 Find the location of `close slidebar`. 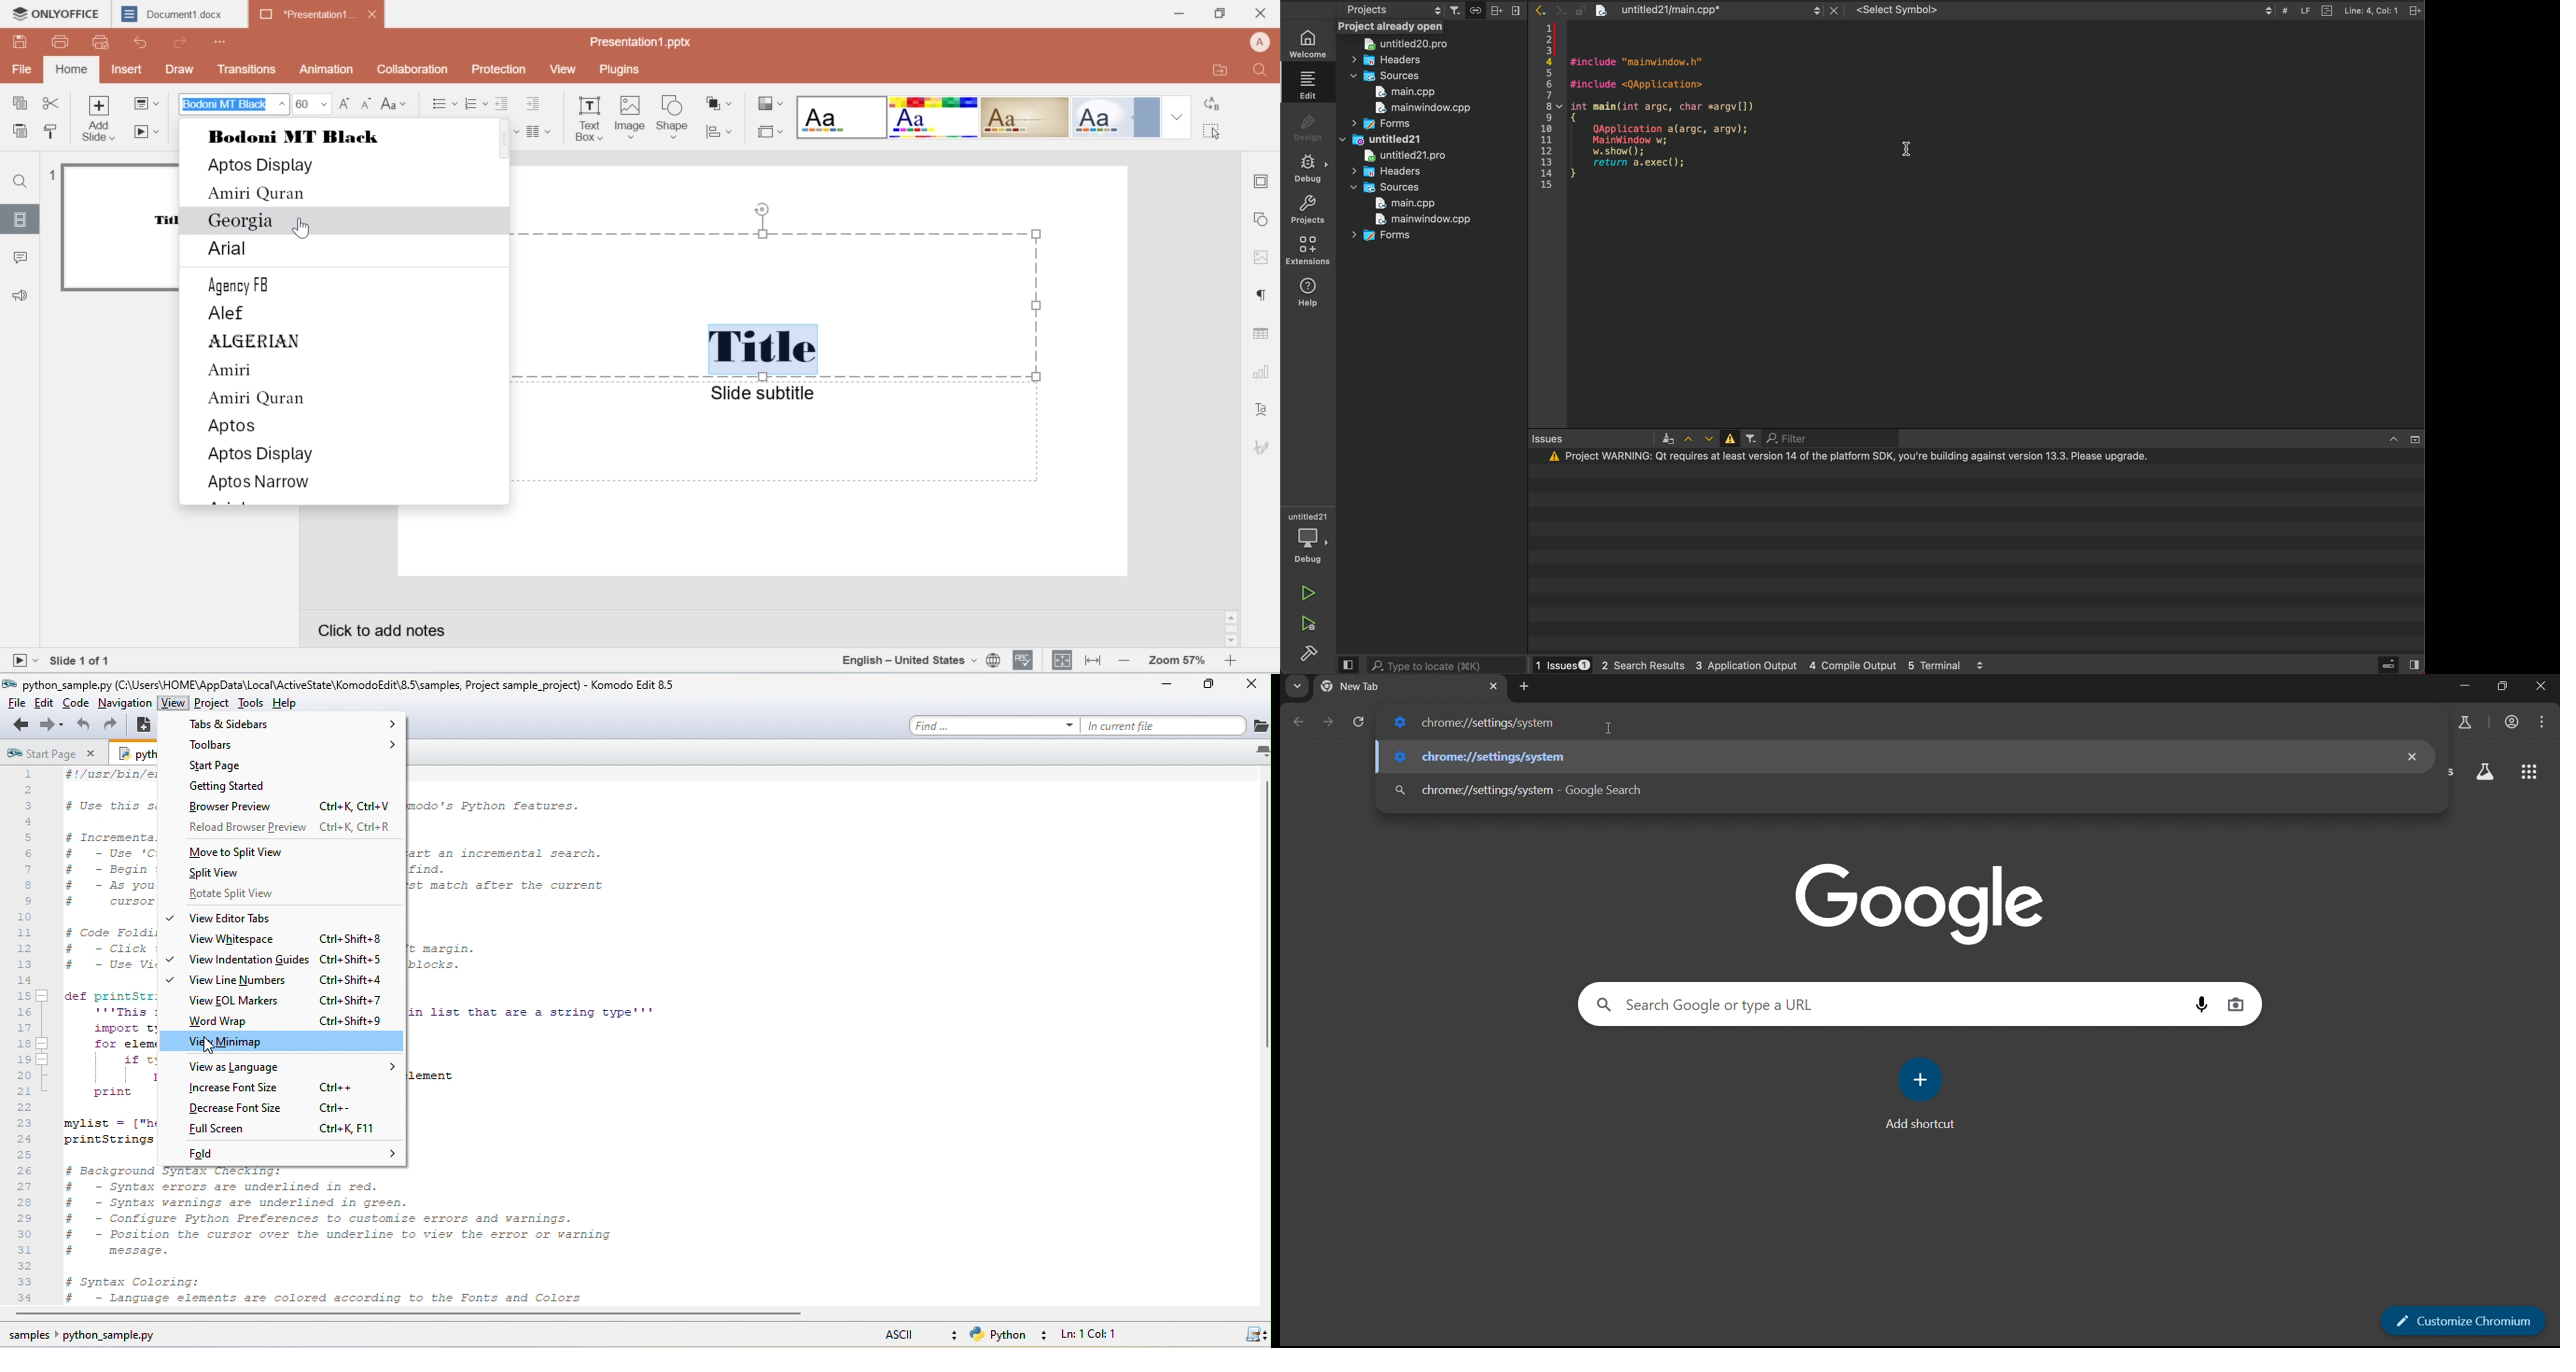

close slidebar is located at coordinates (1348, 665).